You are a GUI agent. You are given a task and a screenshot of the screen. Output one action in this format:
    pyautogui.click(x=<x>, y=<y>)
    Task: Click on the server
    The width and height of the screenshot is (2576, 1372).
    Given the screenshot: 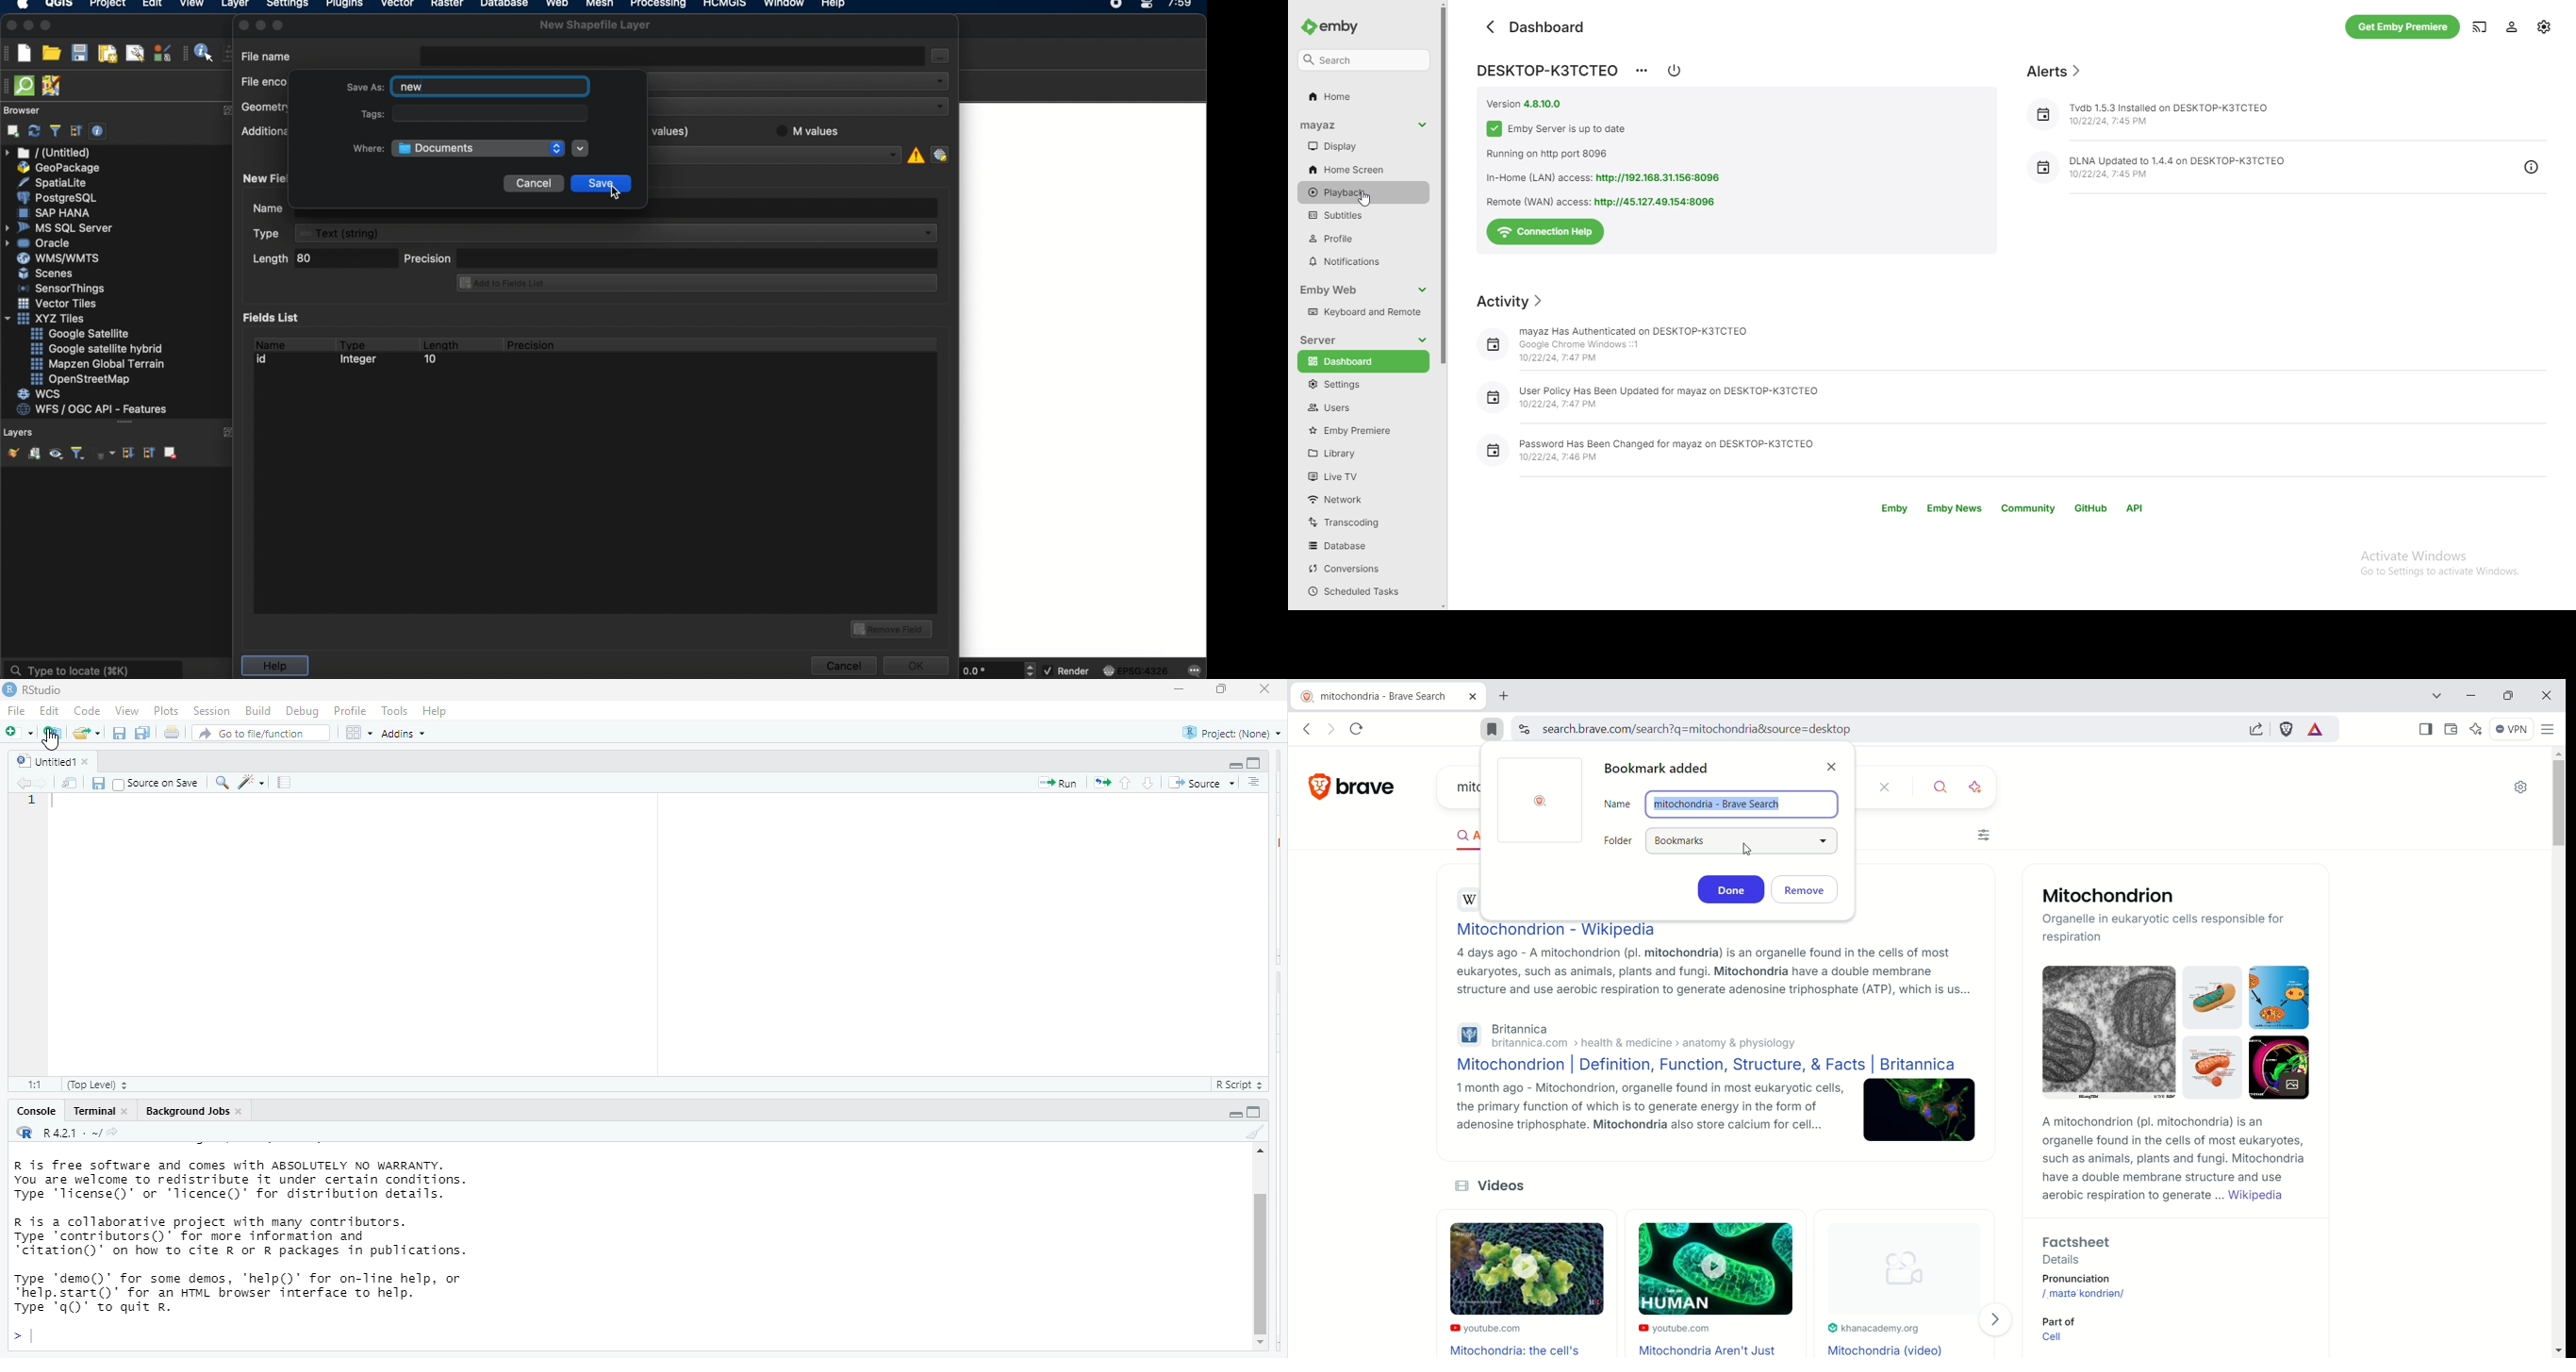 What is the action you would take?
    pyautogui.click(x=1328, y=339)
    